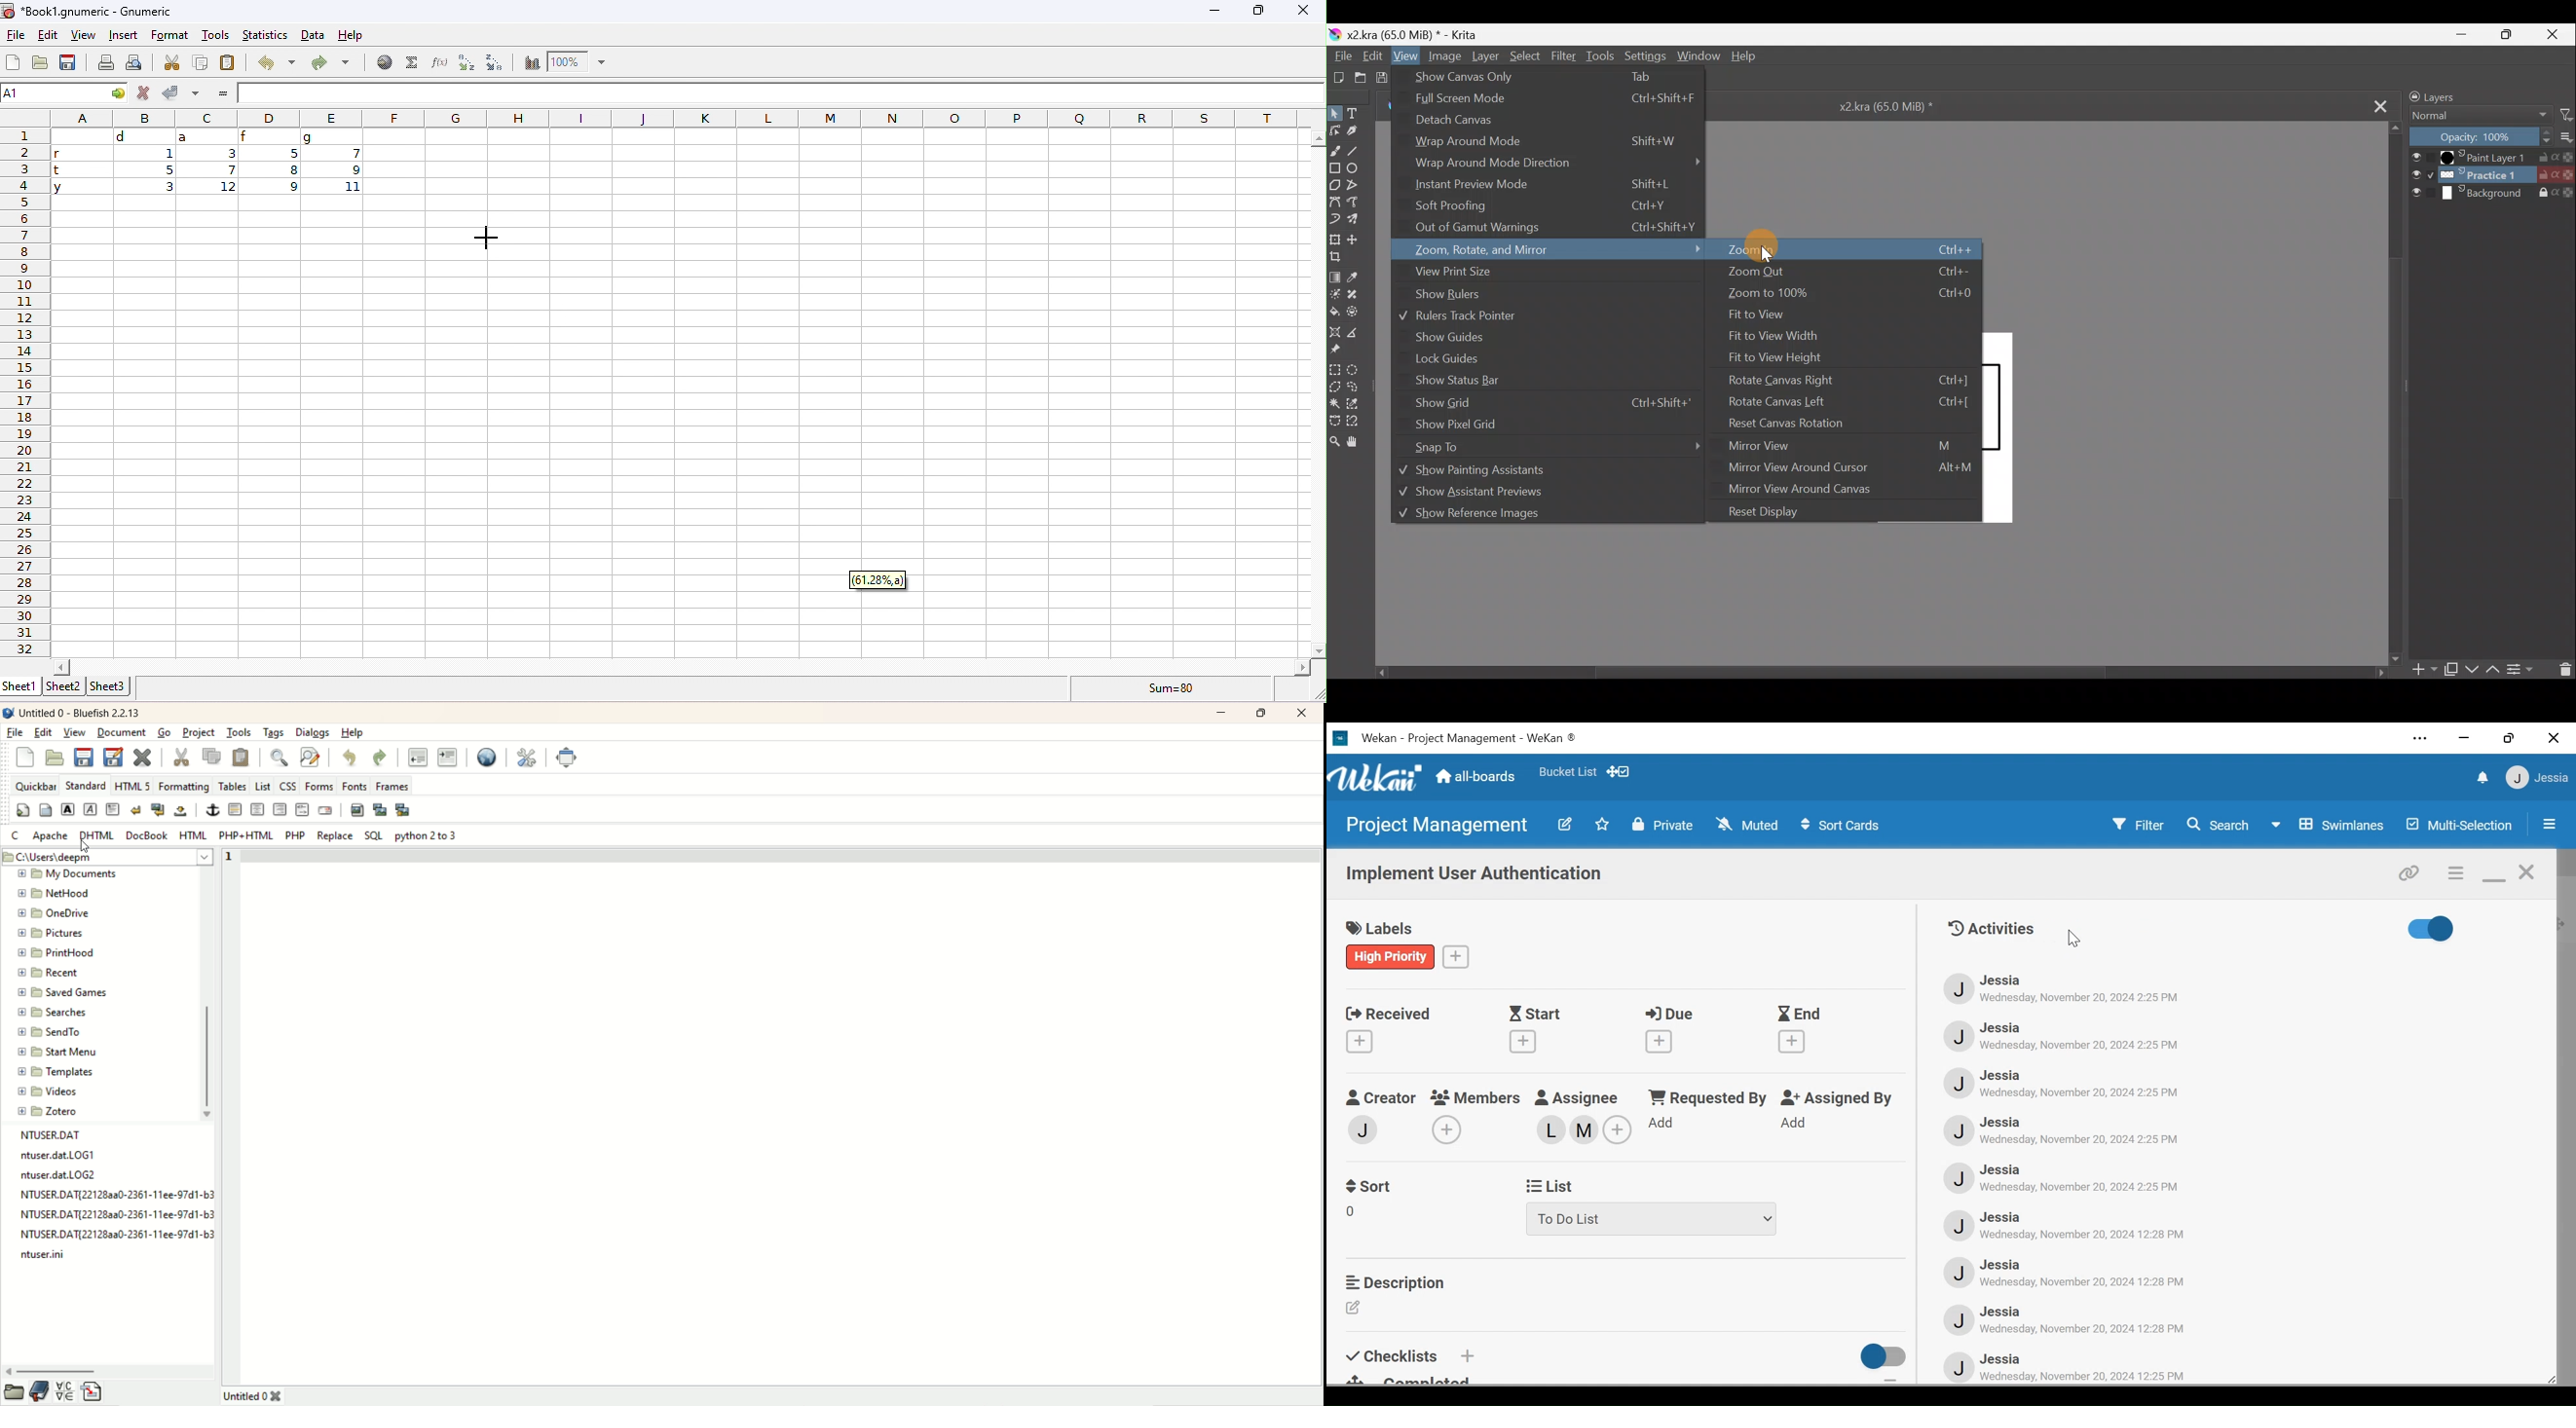  I want to click on close, so click(2554, 739).